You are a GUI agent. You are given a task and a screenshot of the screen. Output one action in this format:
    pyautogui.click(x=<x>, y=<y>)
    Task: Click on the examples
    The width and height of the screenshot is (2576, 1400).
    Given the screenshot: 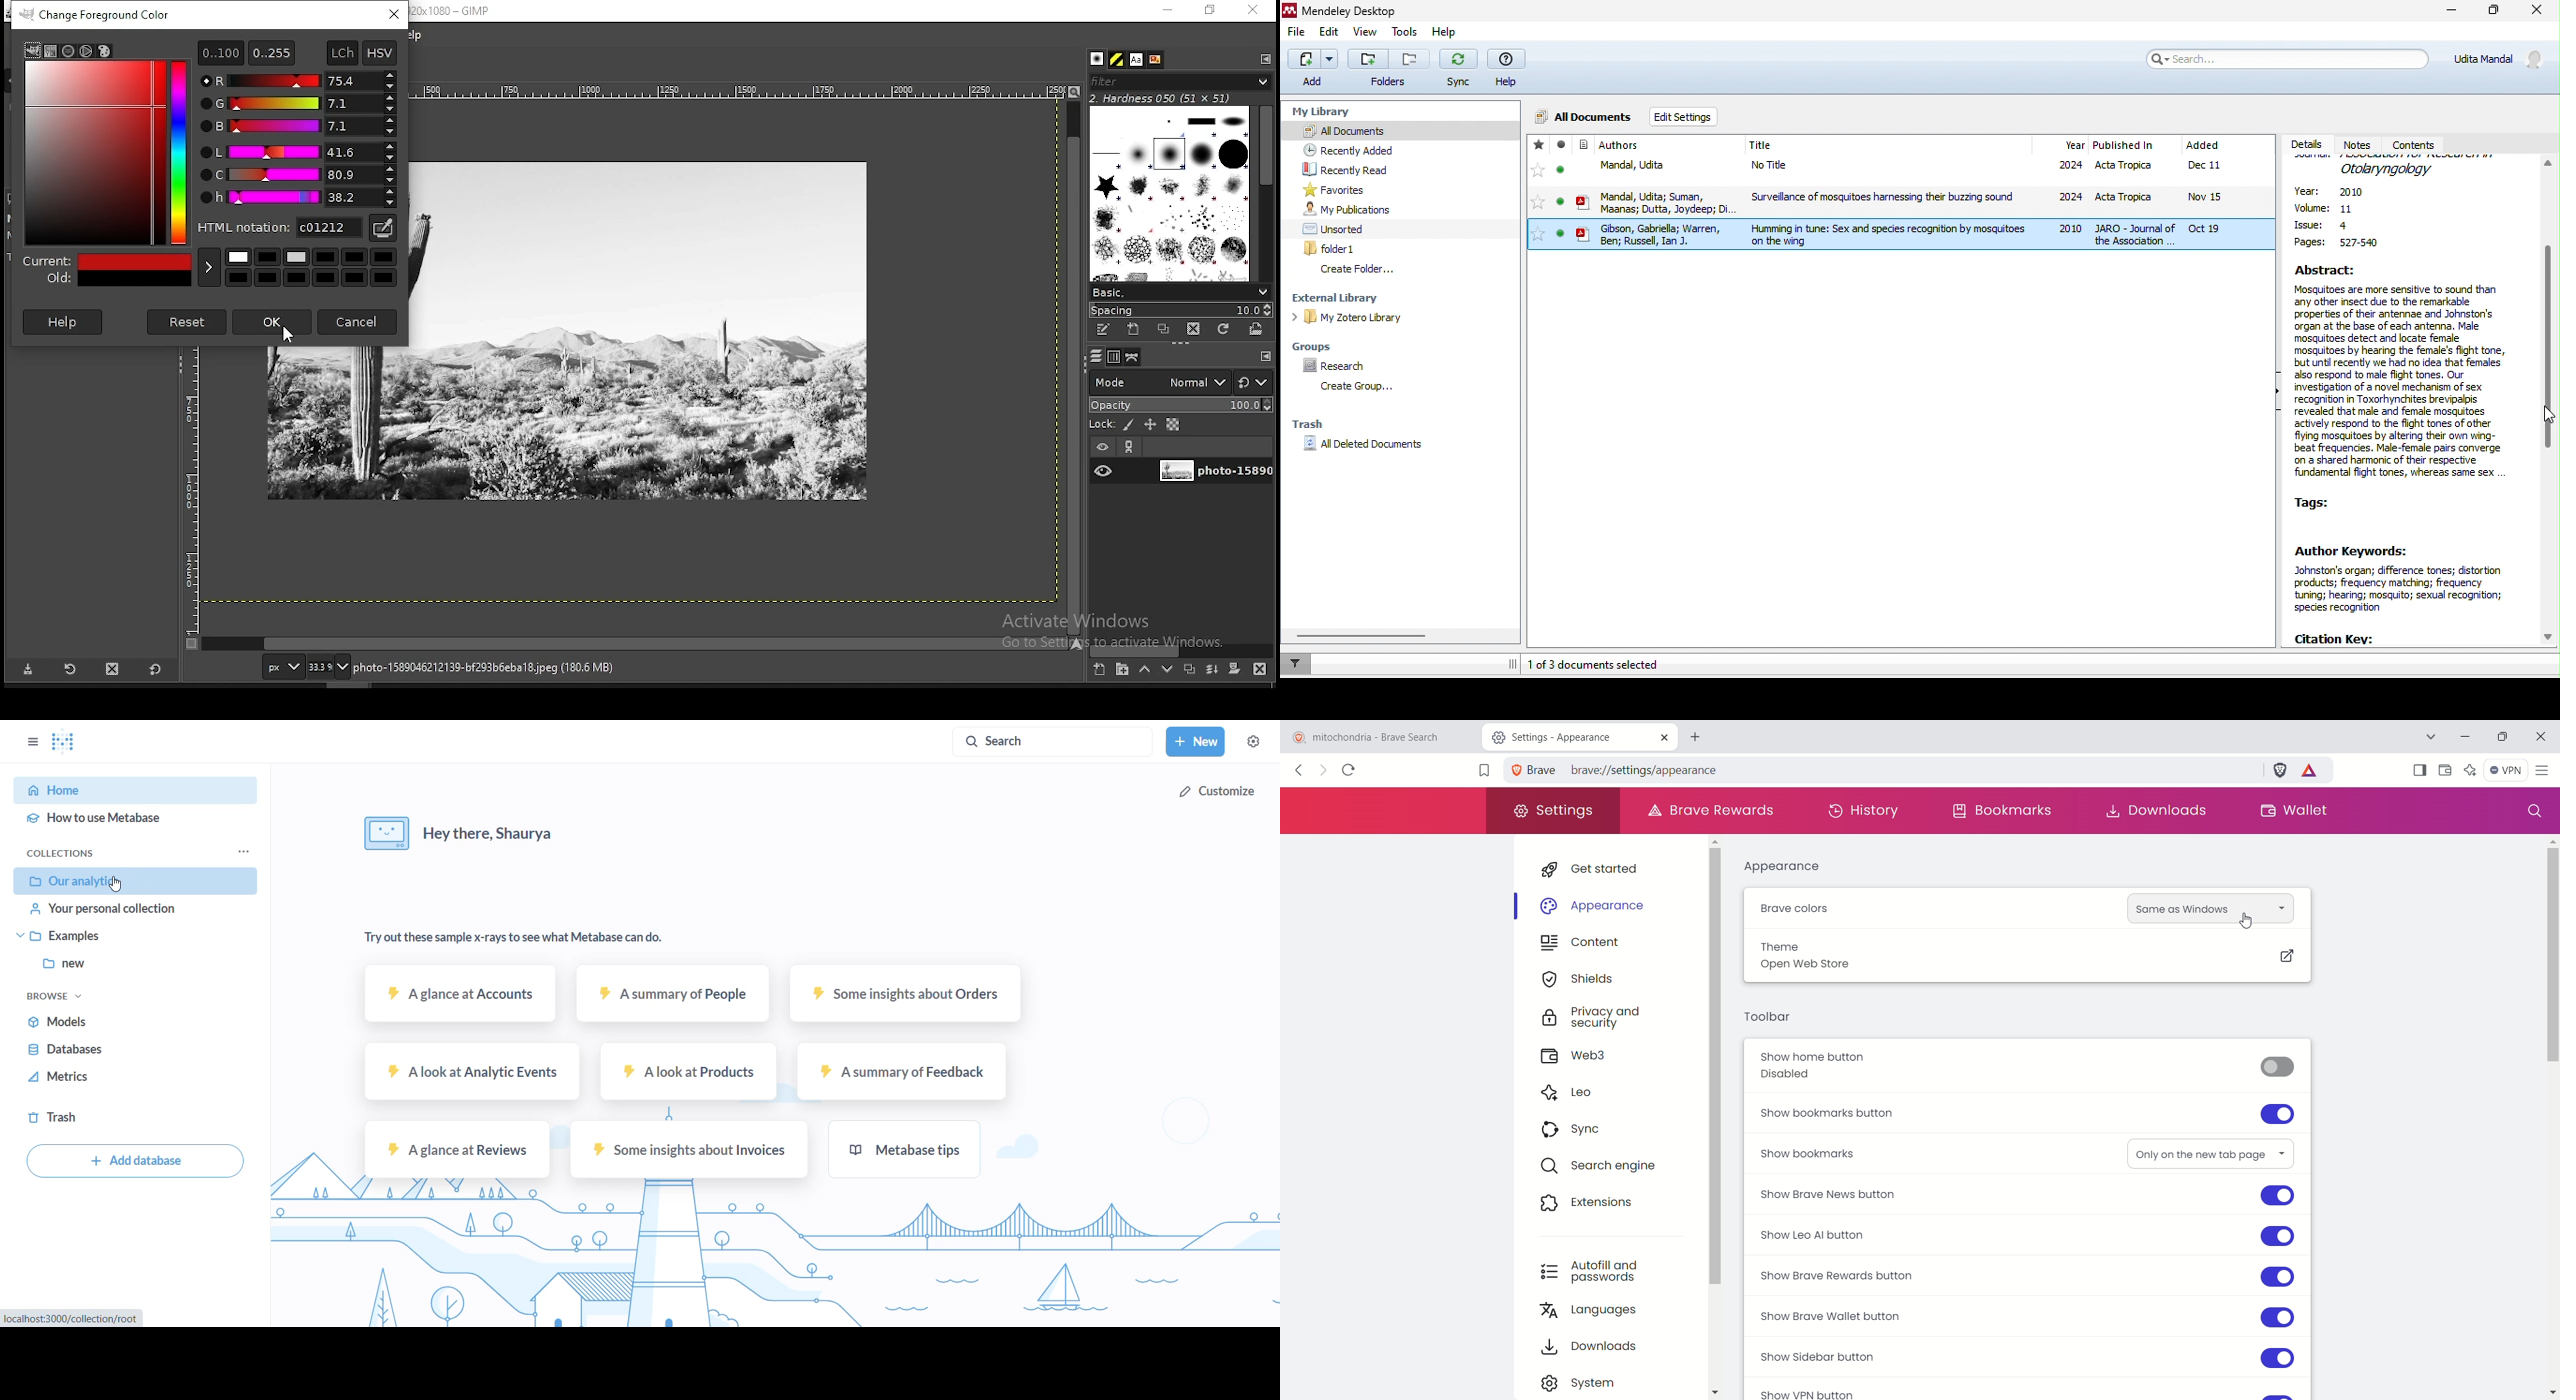 What is the action you would take?
    pyautogui.click(x=129, y=940)
    